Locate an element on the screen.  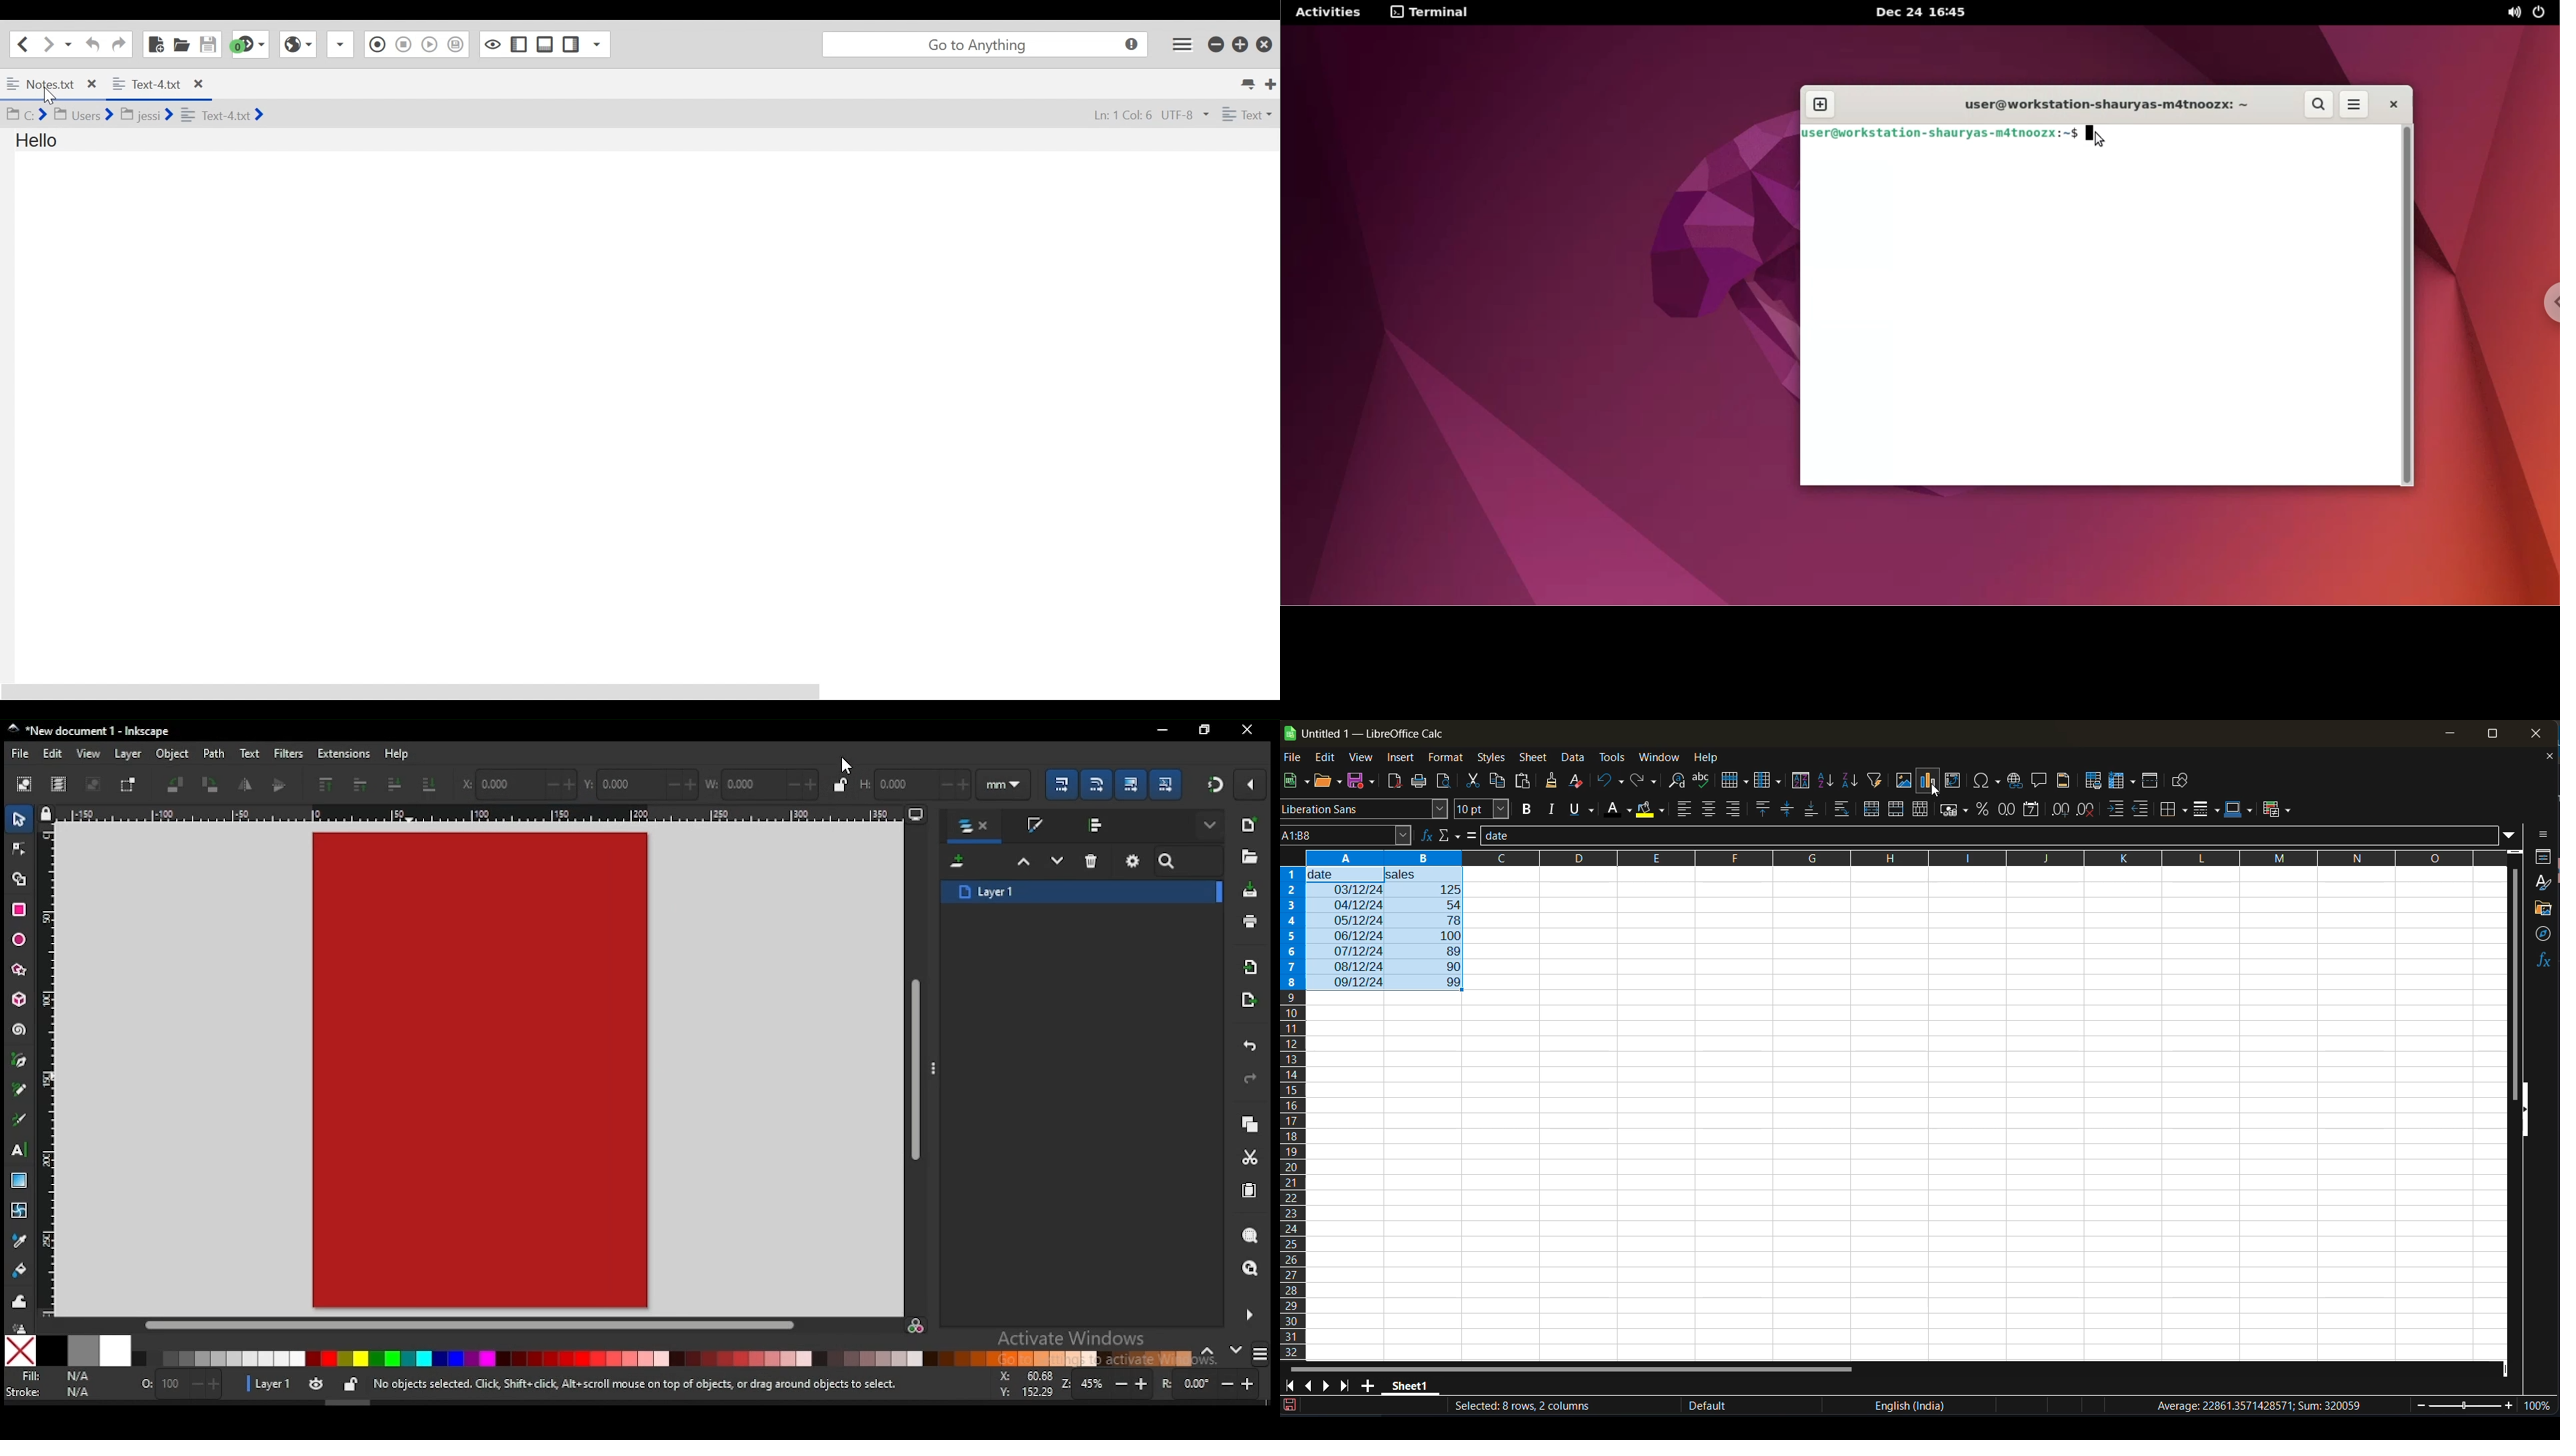
import is located at coordinates (1251, 967).